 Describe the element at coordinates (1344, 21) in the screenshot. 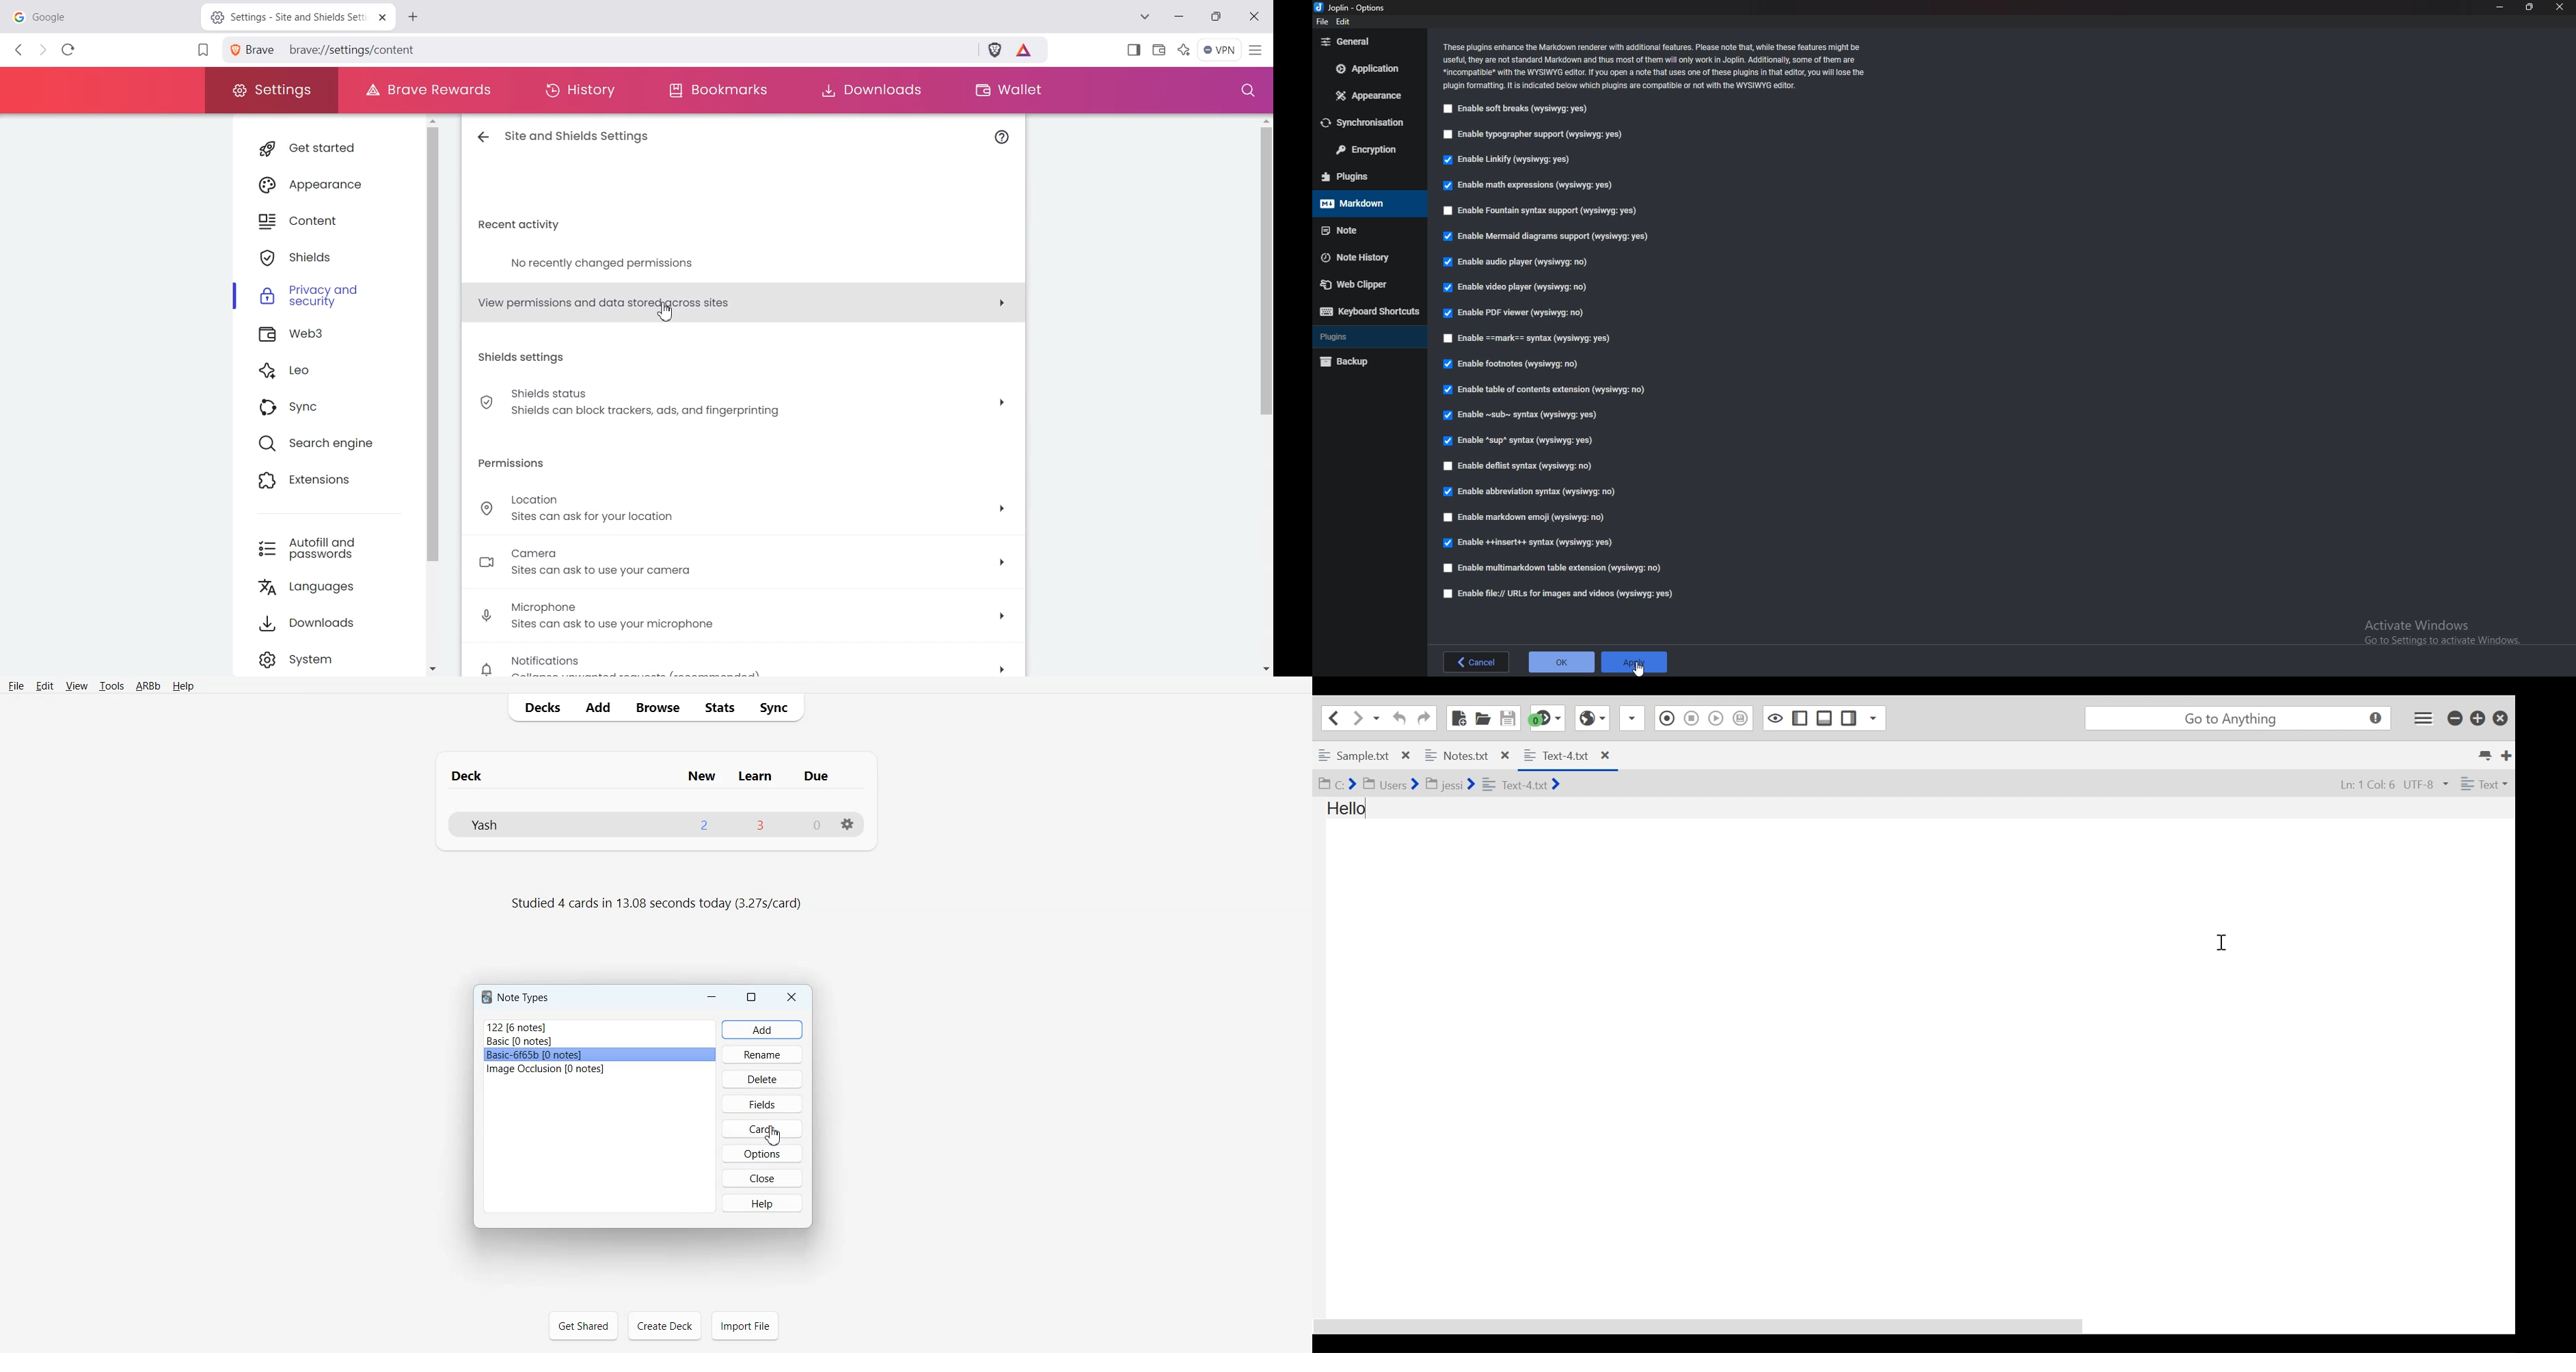

I see `edit` at that location.